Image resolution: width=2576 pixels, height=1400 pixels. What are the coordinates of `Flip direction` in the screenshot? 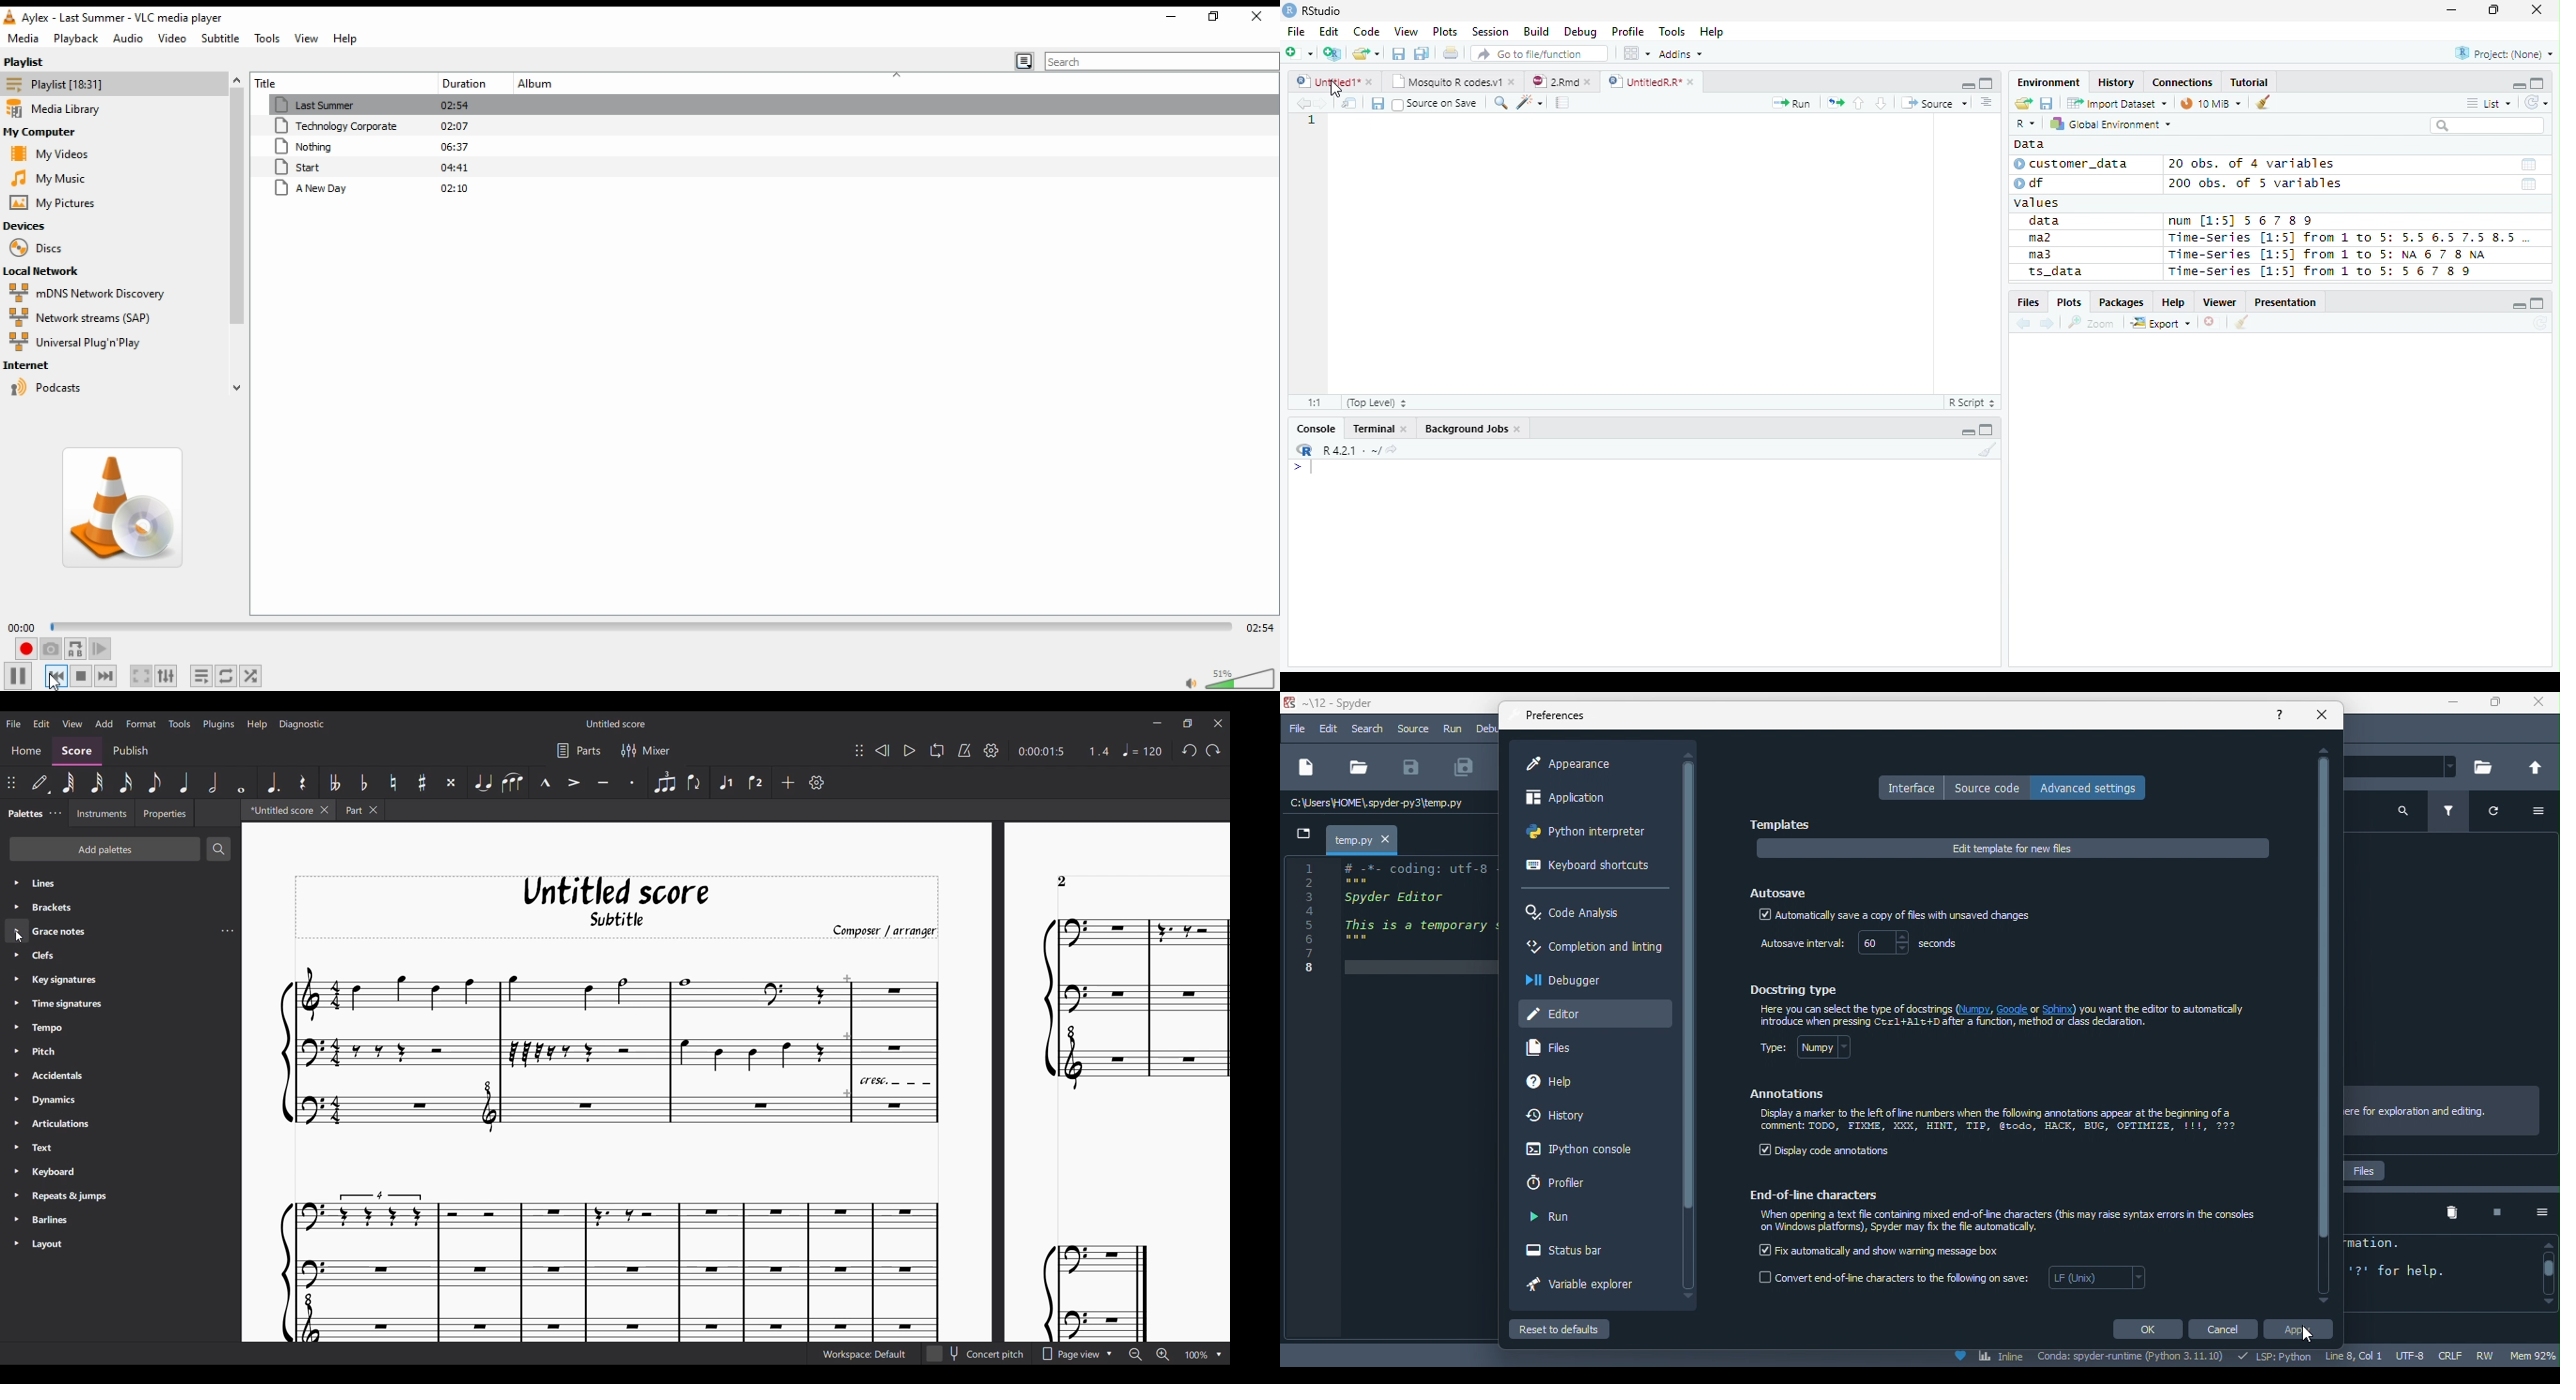 It's located at (695, 782).